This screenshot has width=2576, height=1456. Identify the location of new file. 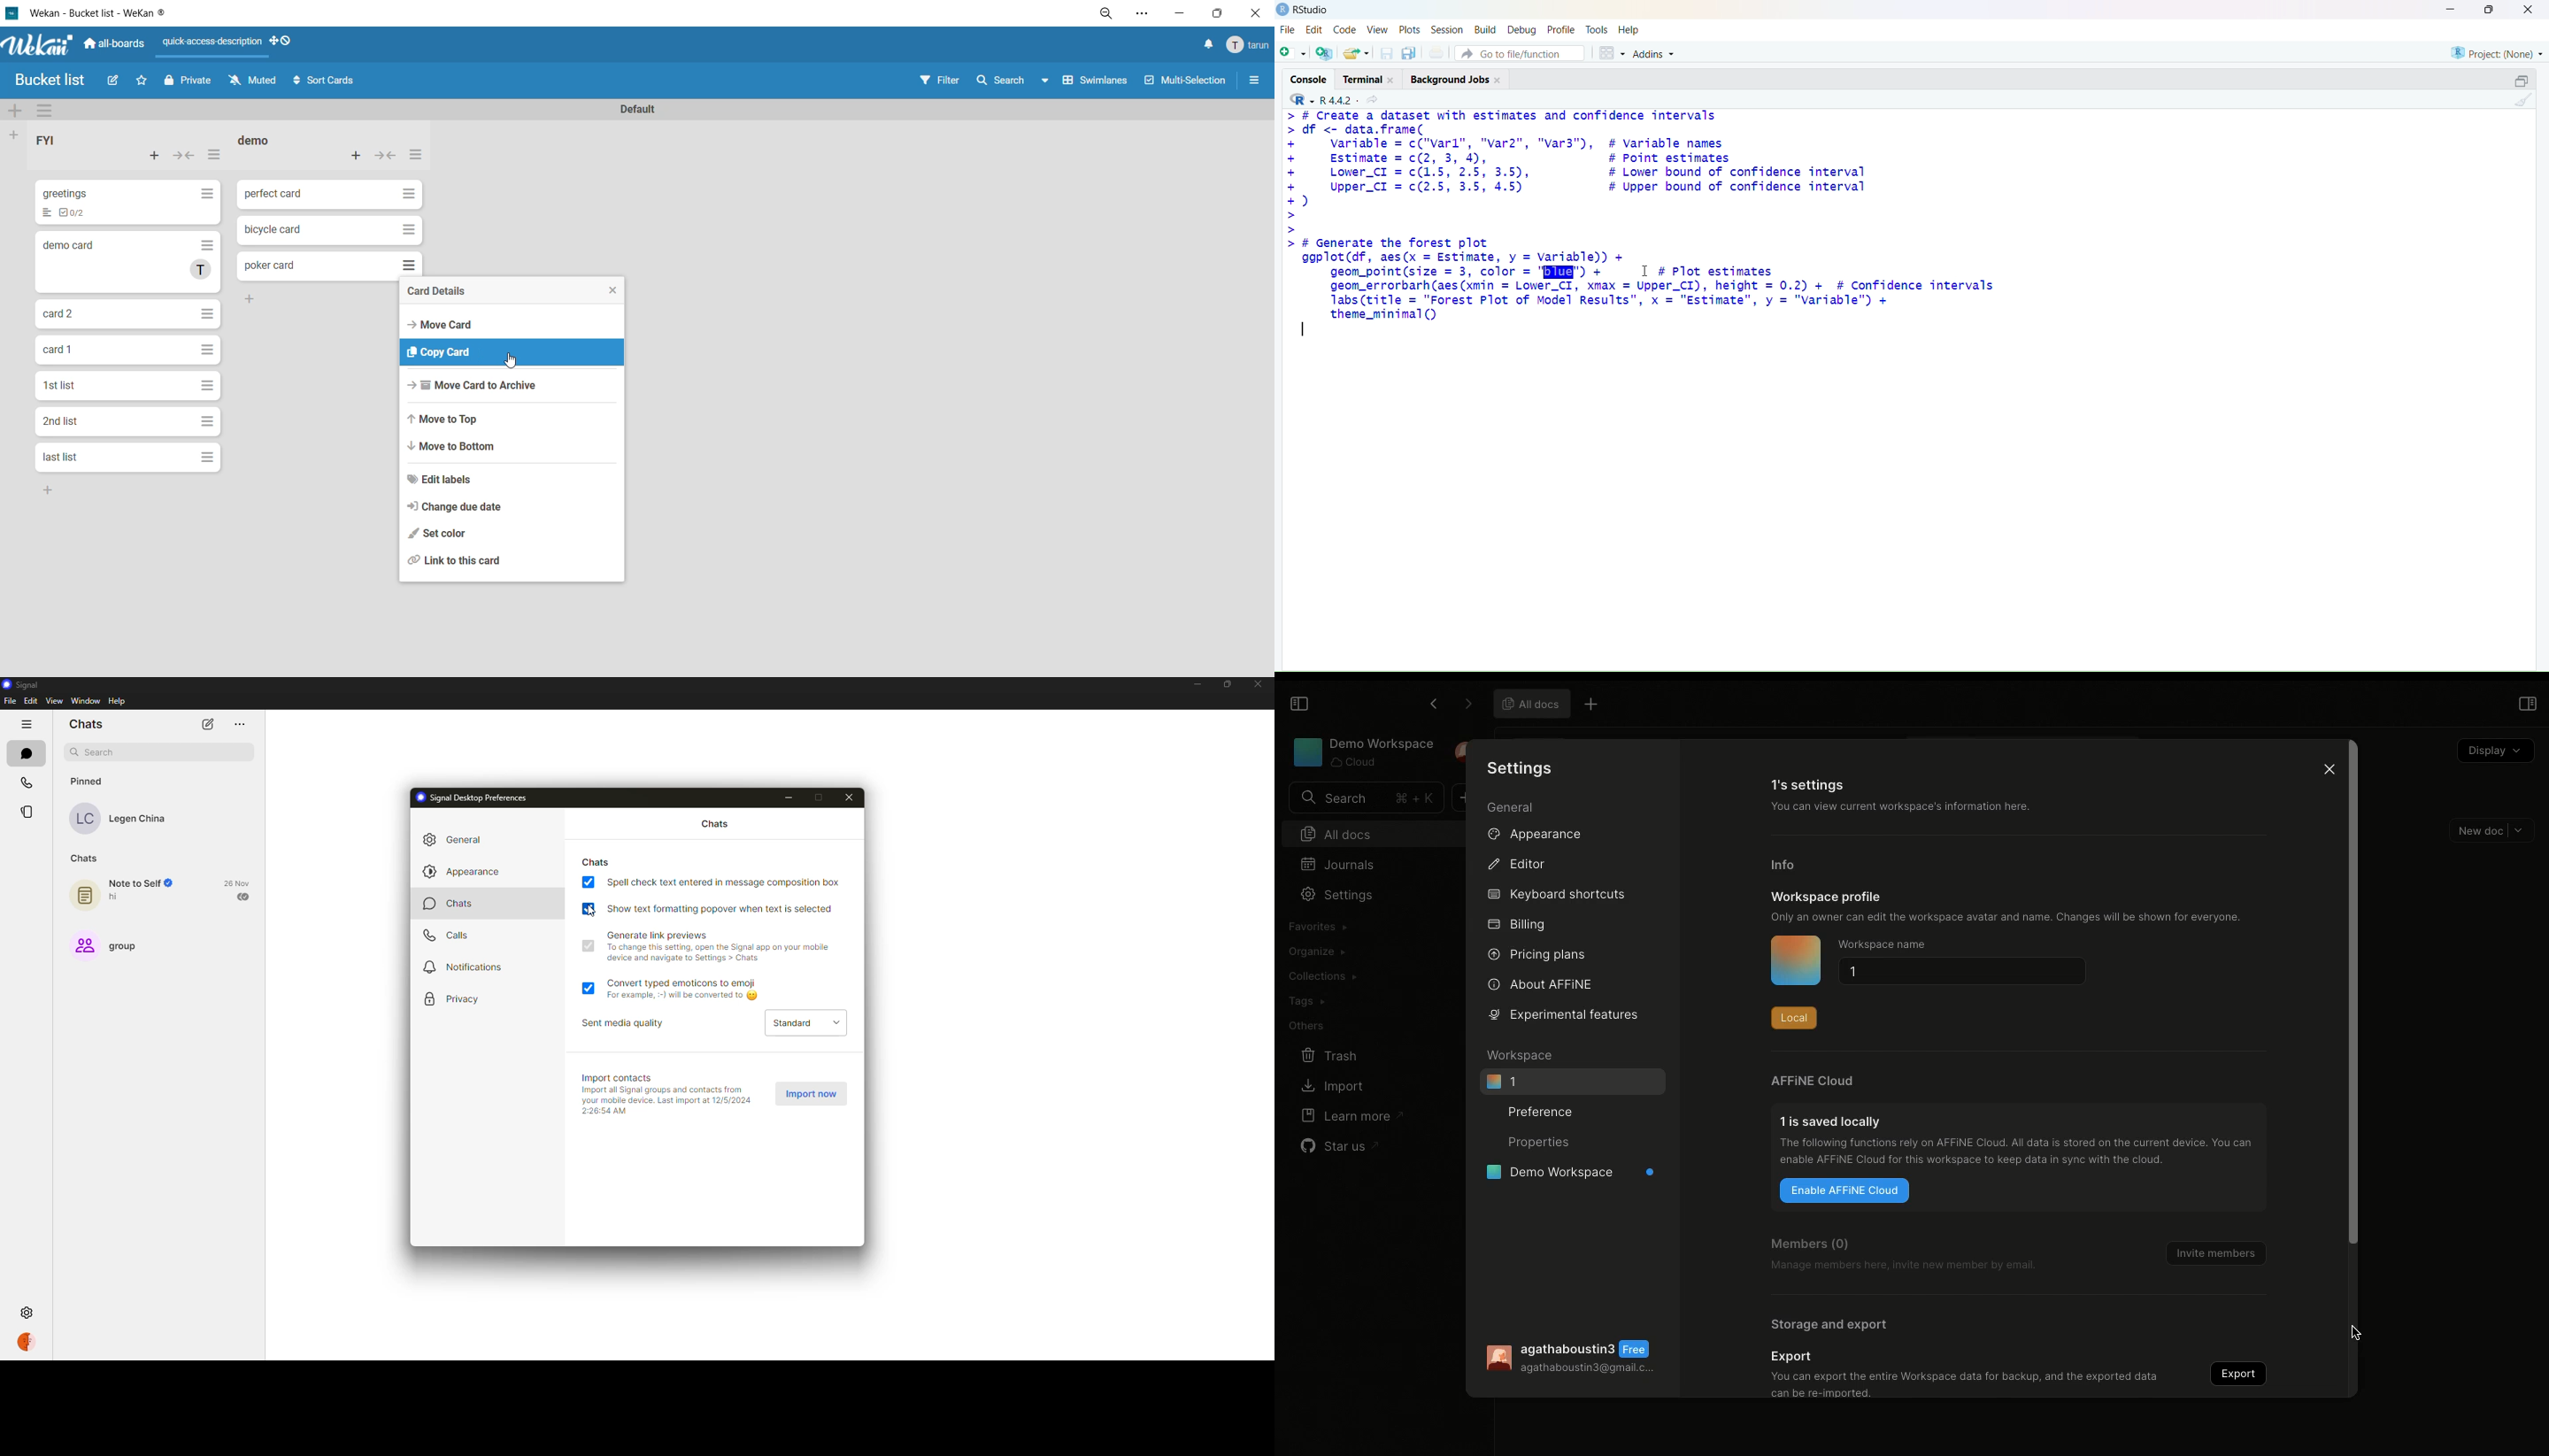
(1293, 51).